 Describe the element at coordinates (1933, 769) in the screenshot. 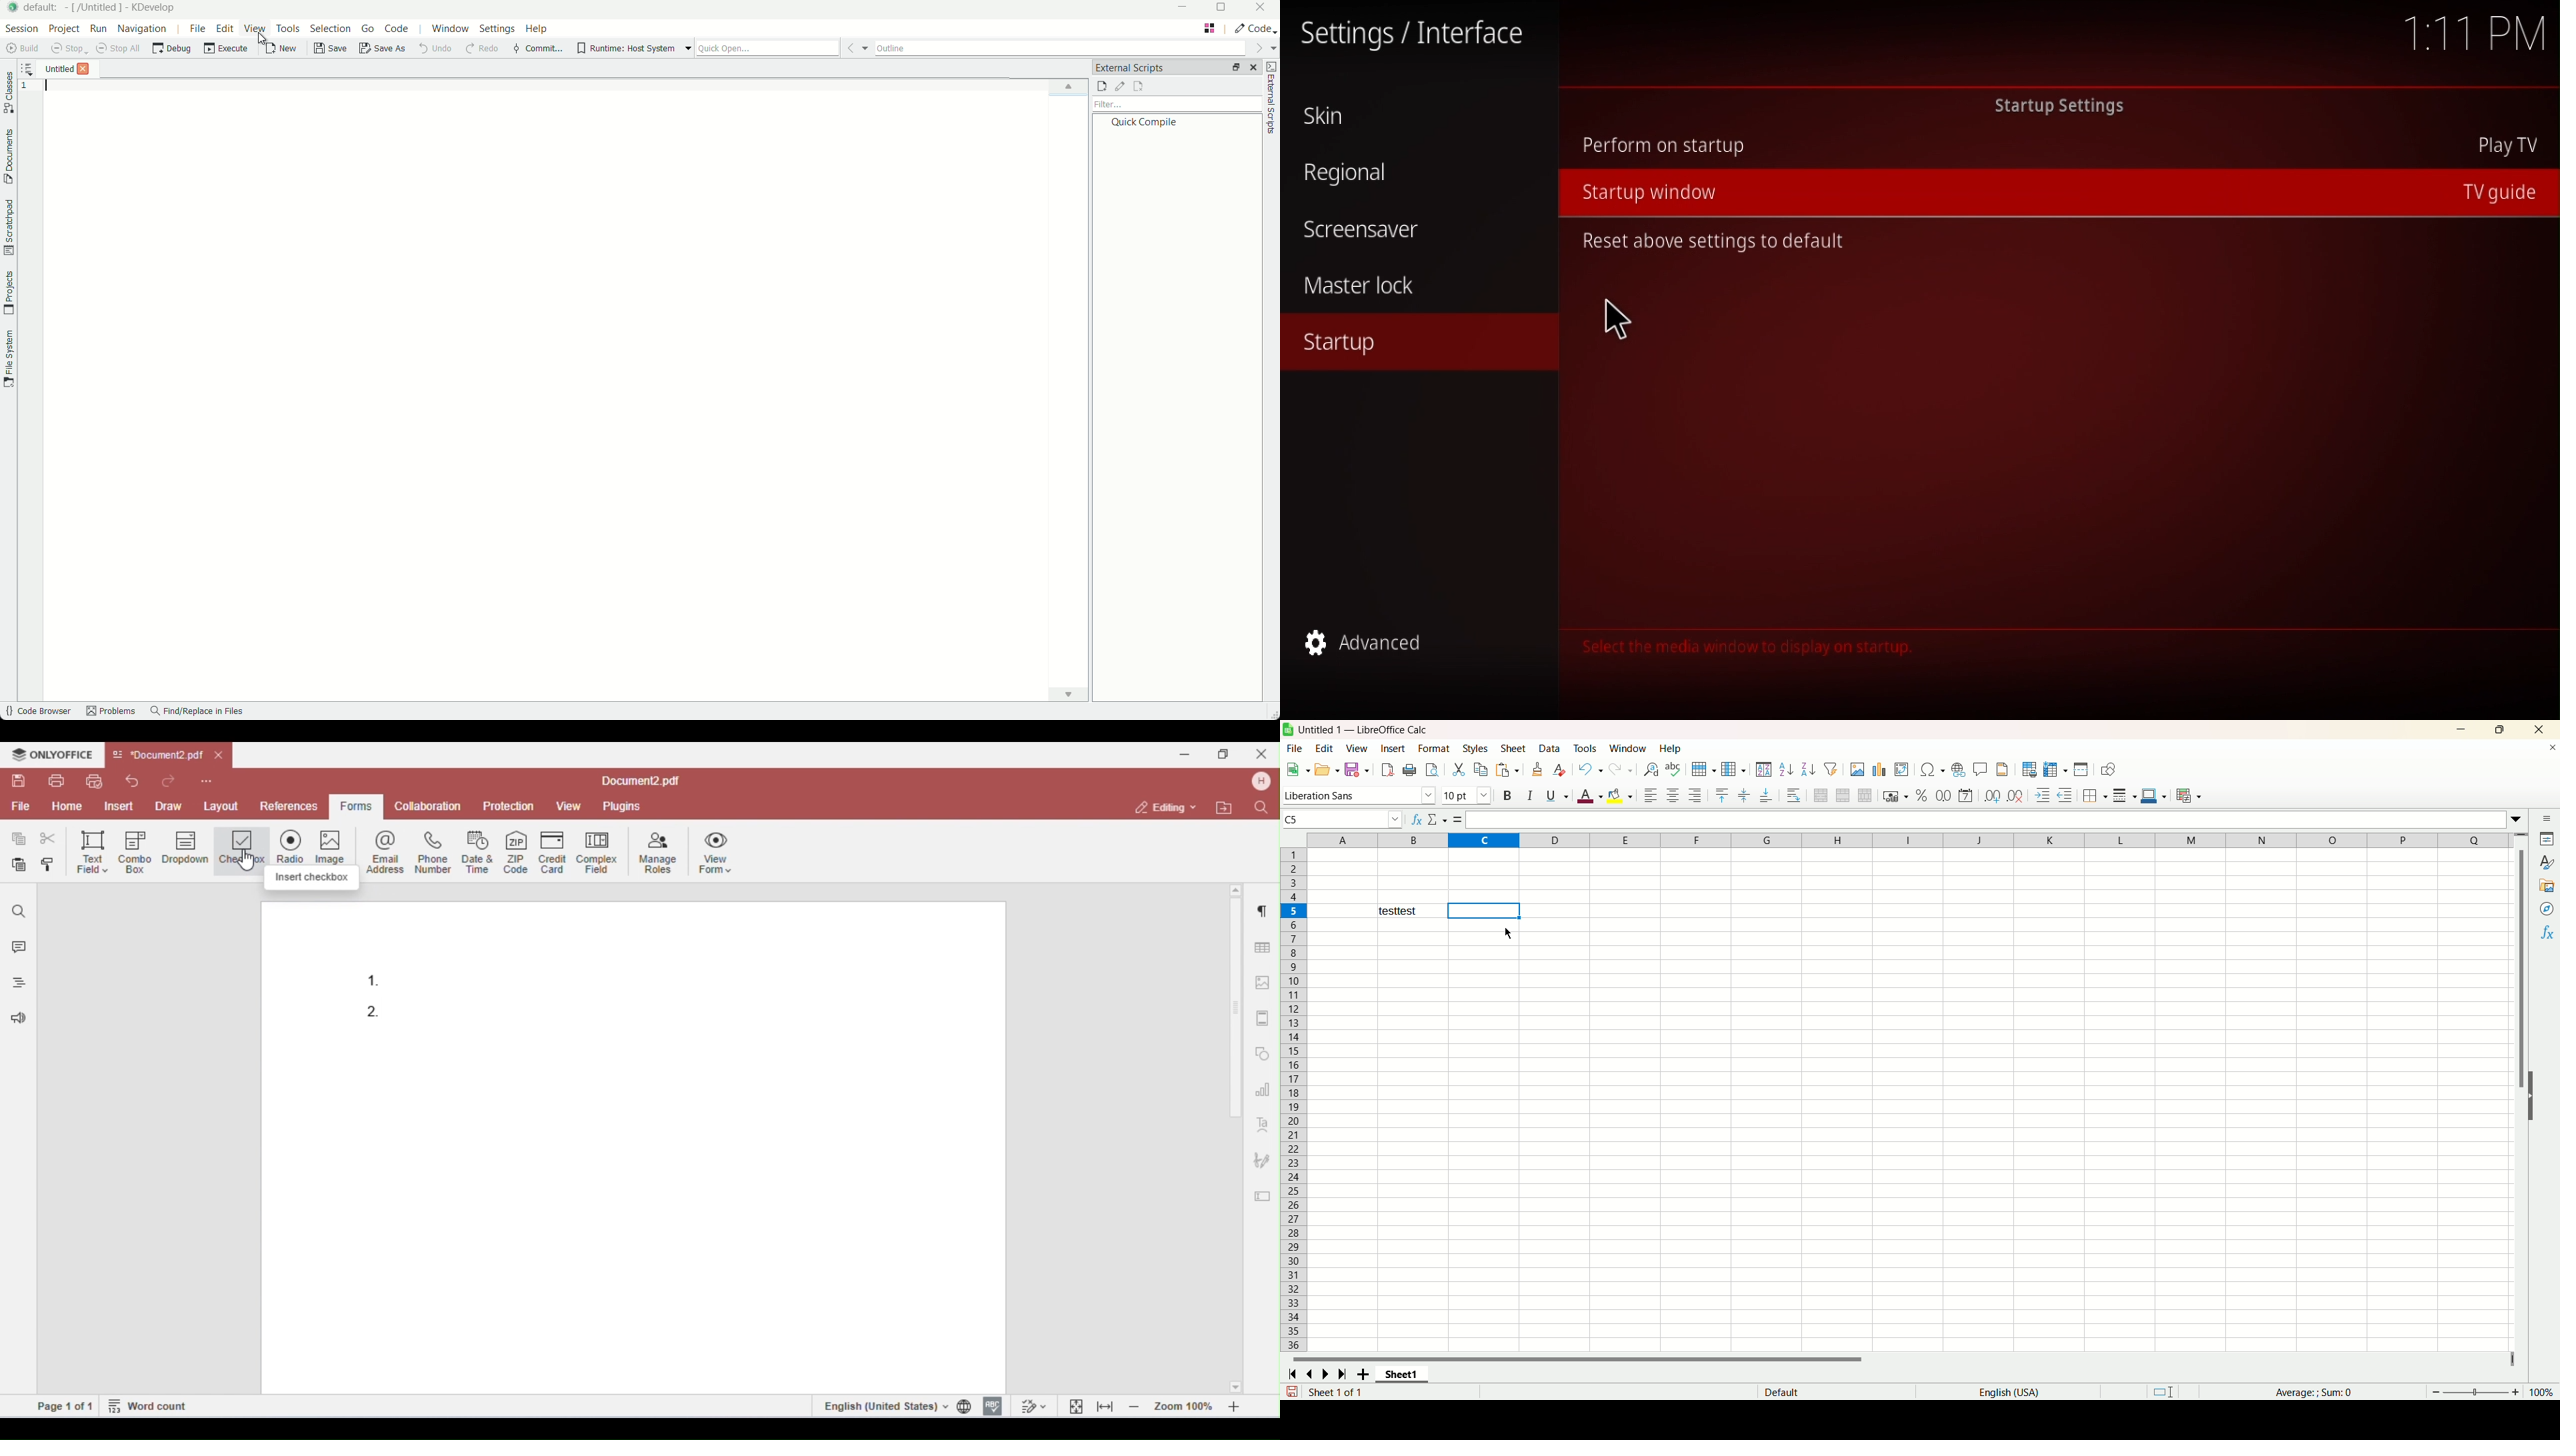

I see `insert special character` at that location.